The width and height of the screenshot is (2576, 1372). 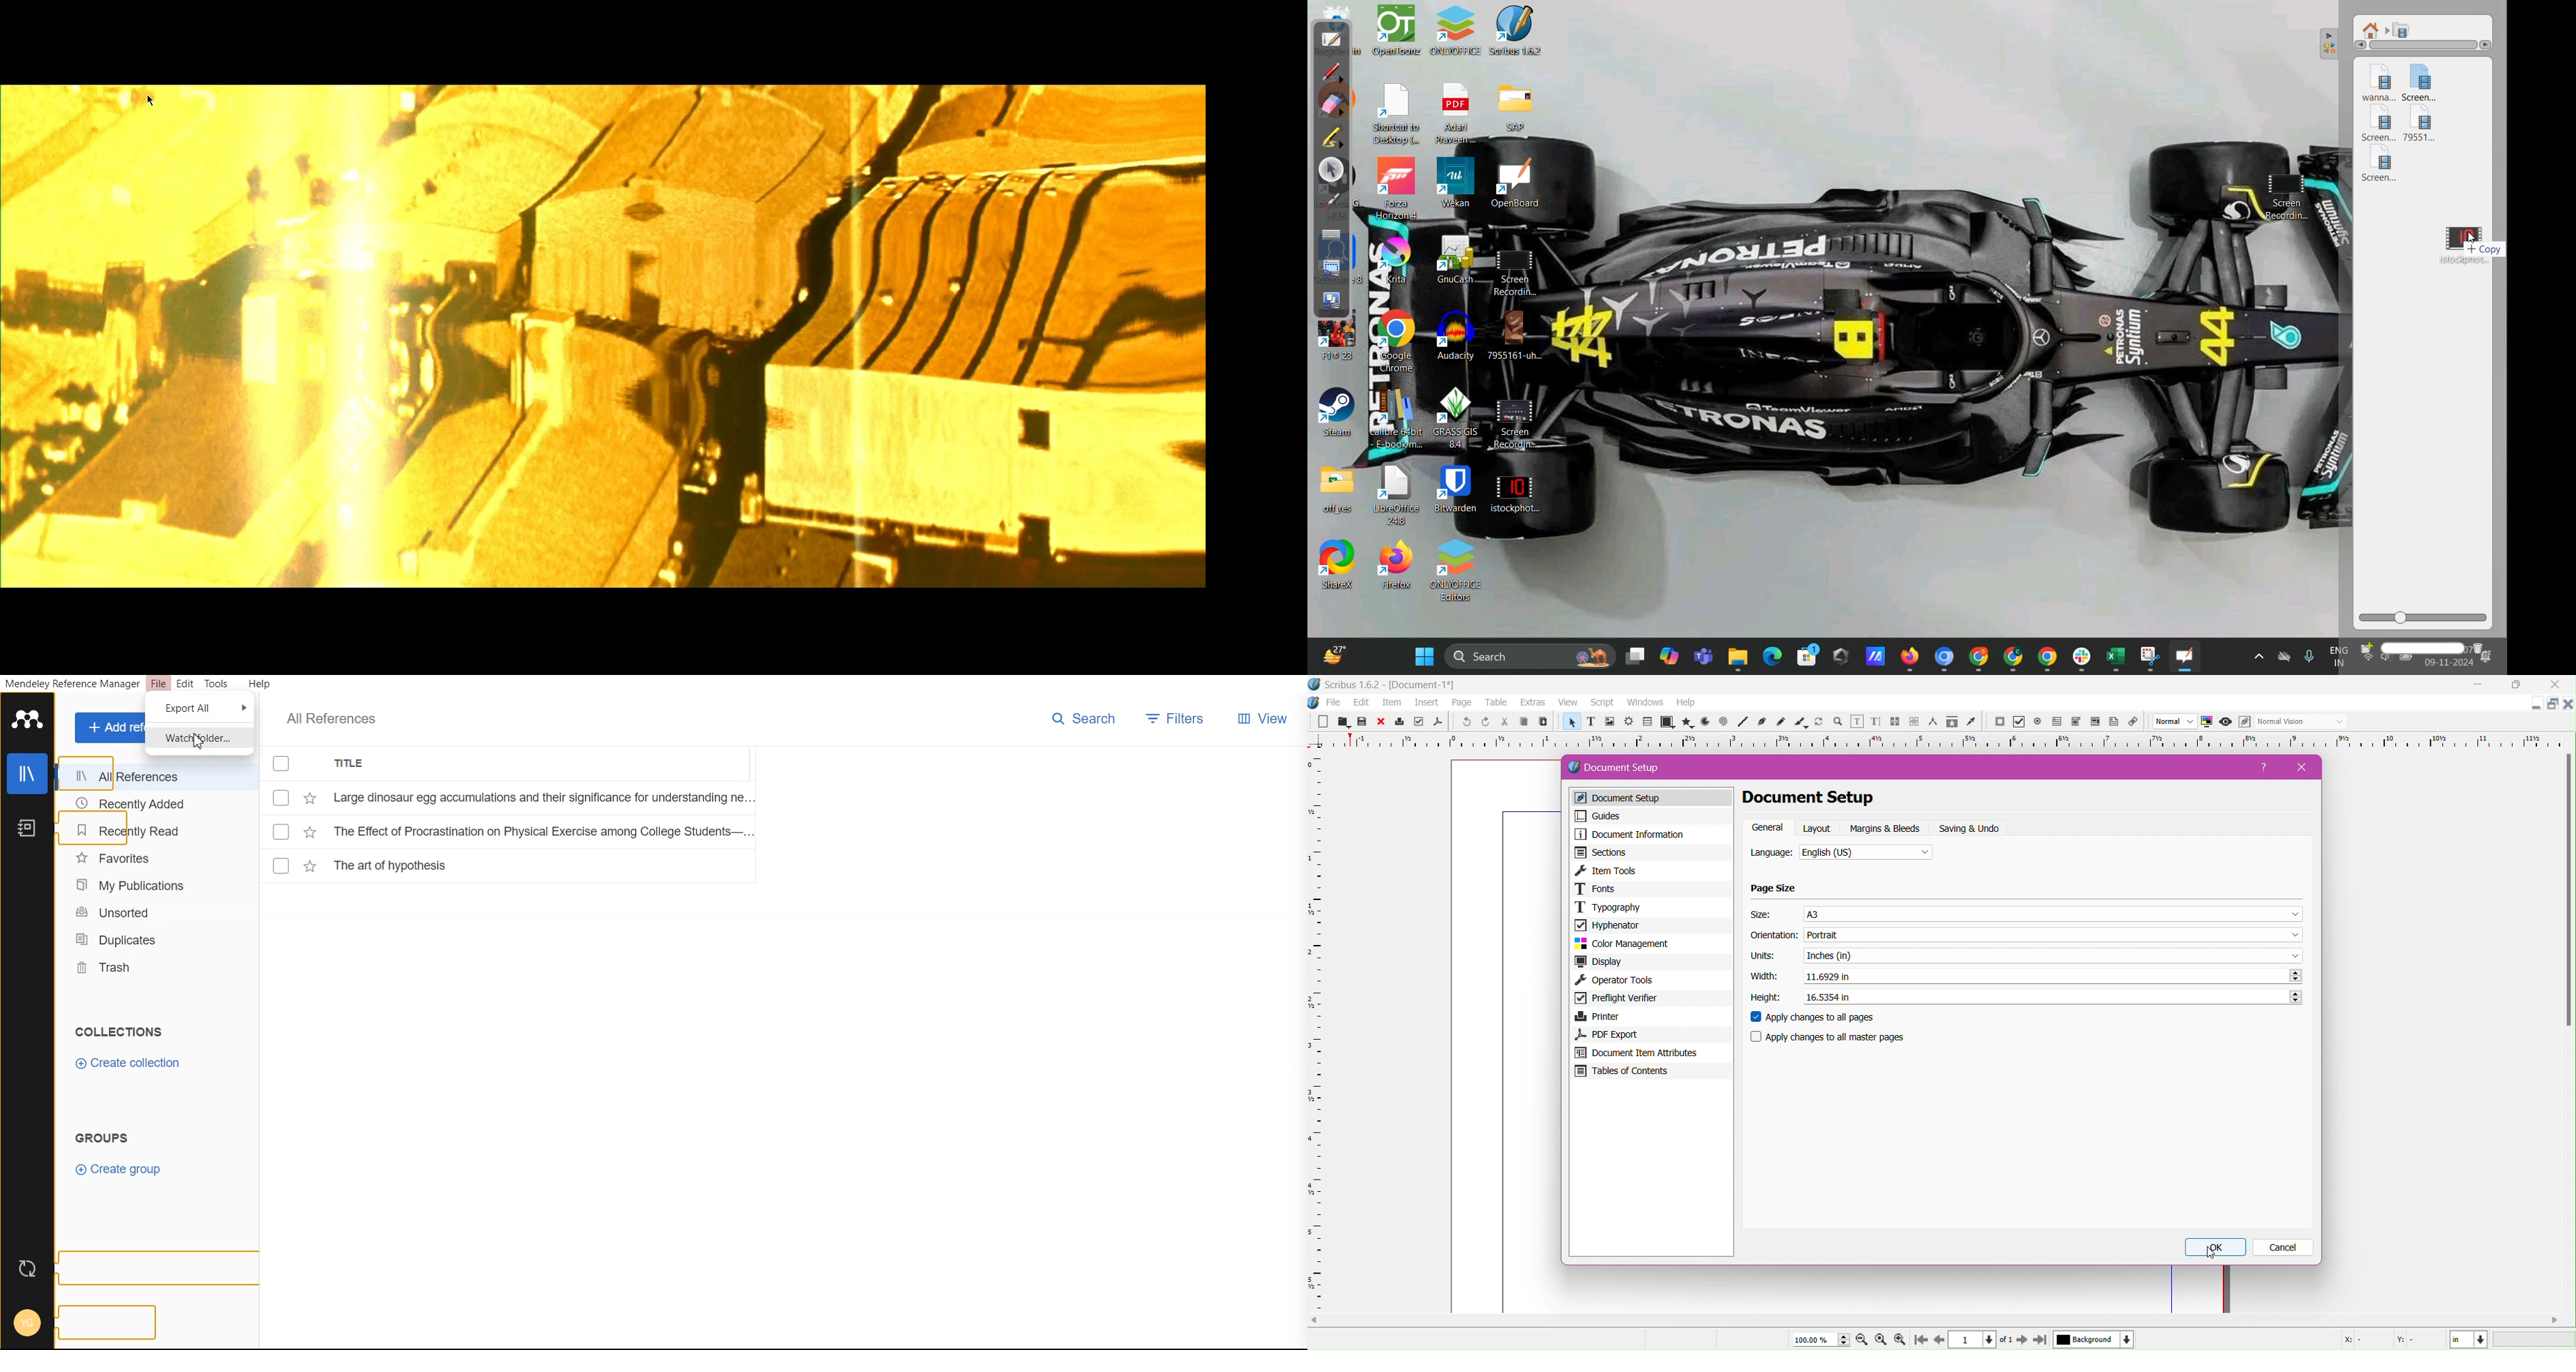 I want to click on Typography, so click(x=1652, y=907).